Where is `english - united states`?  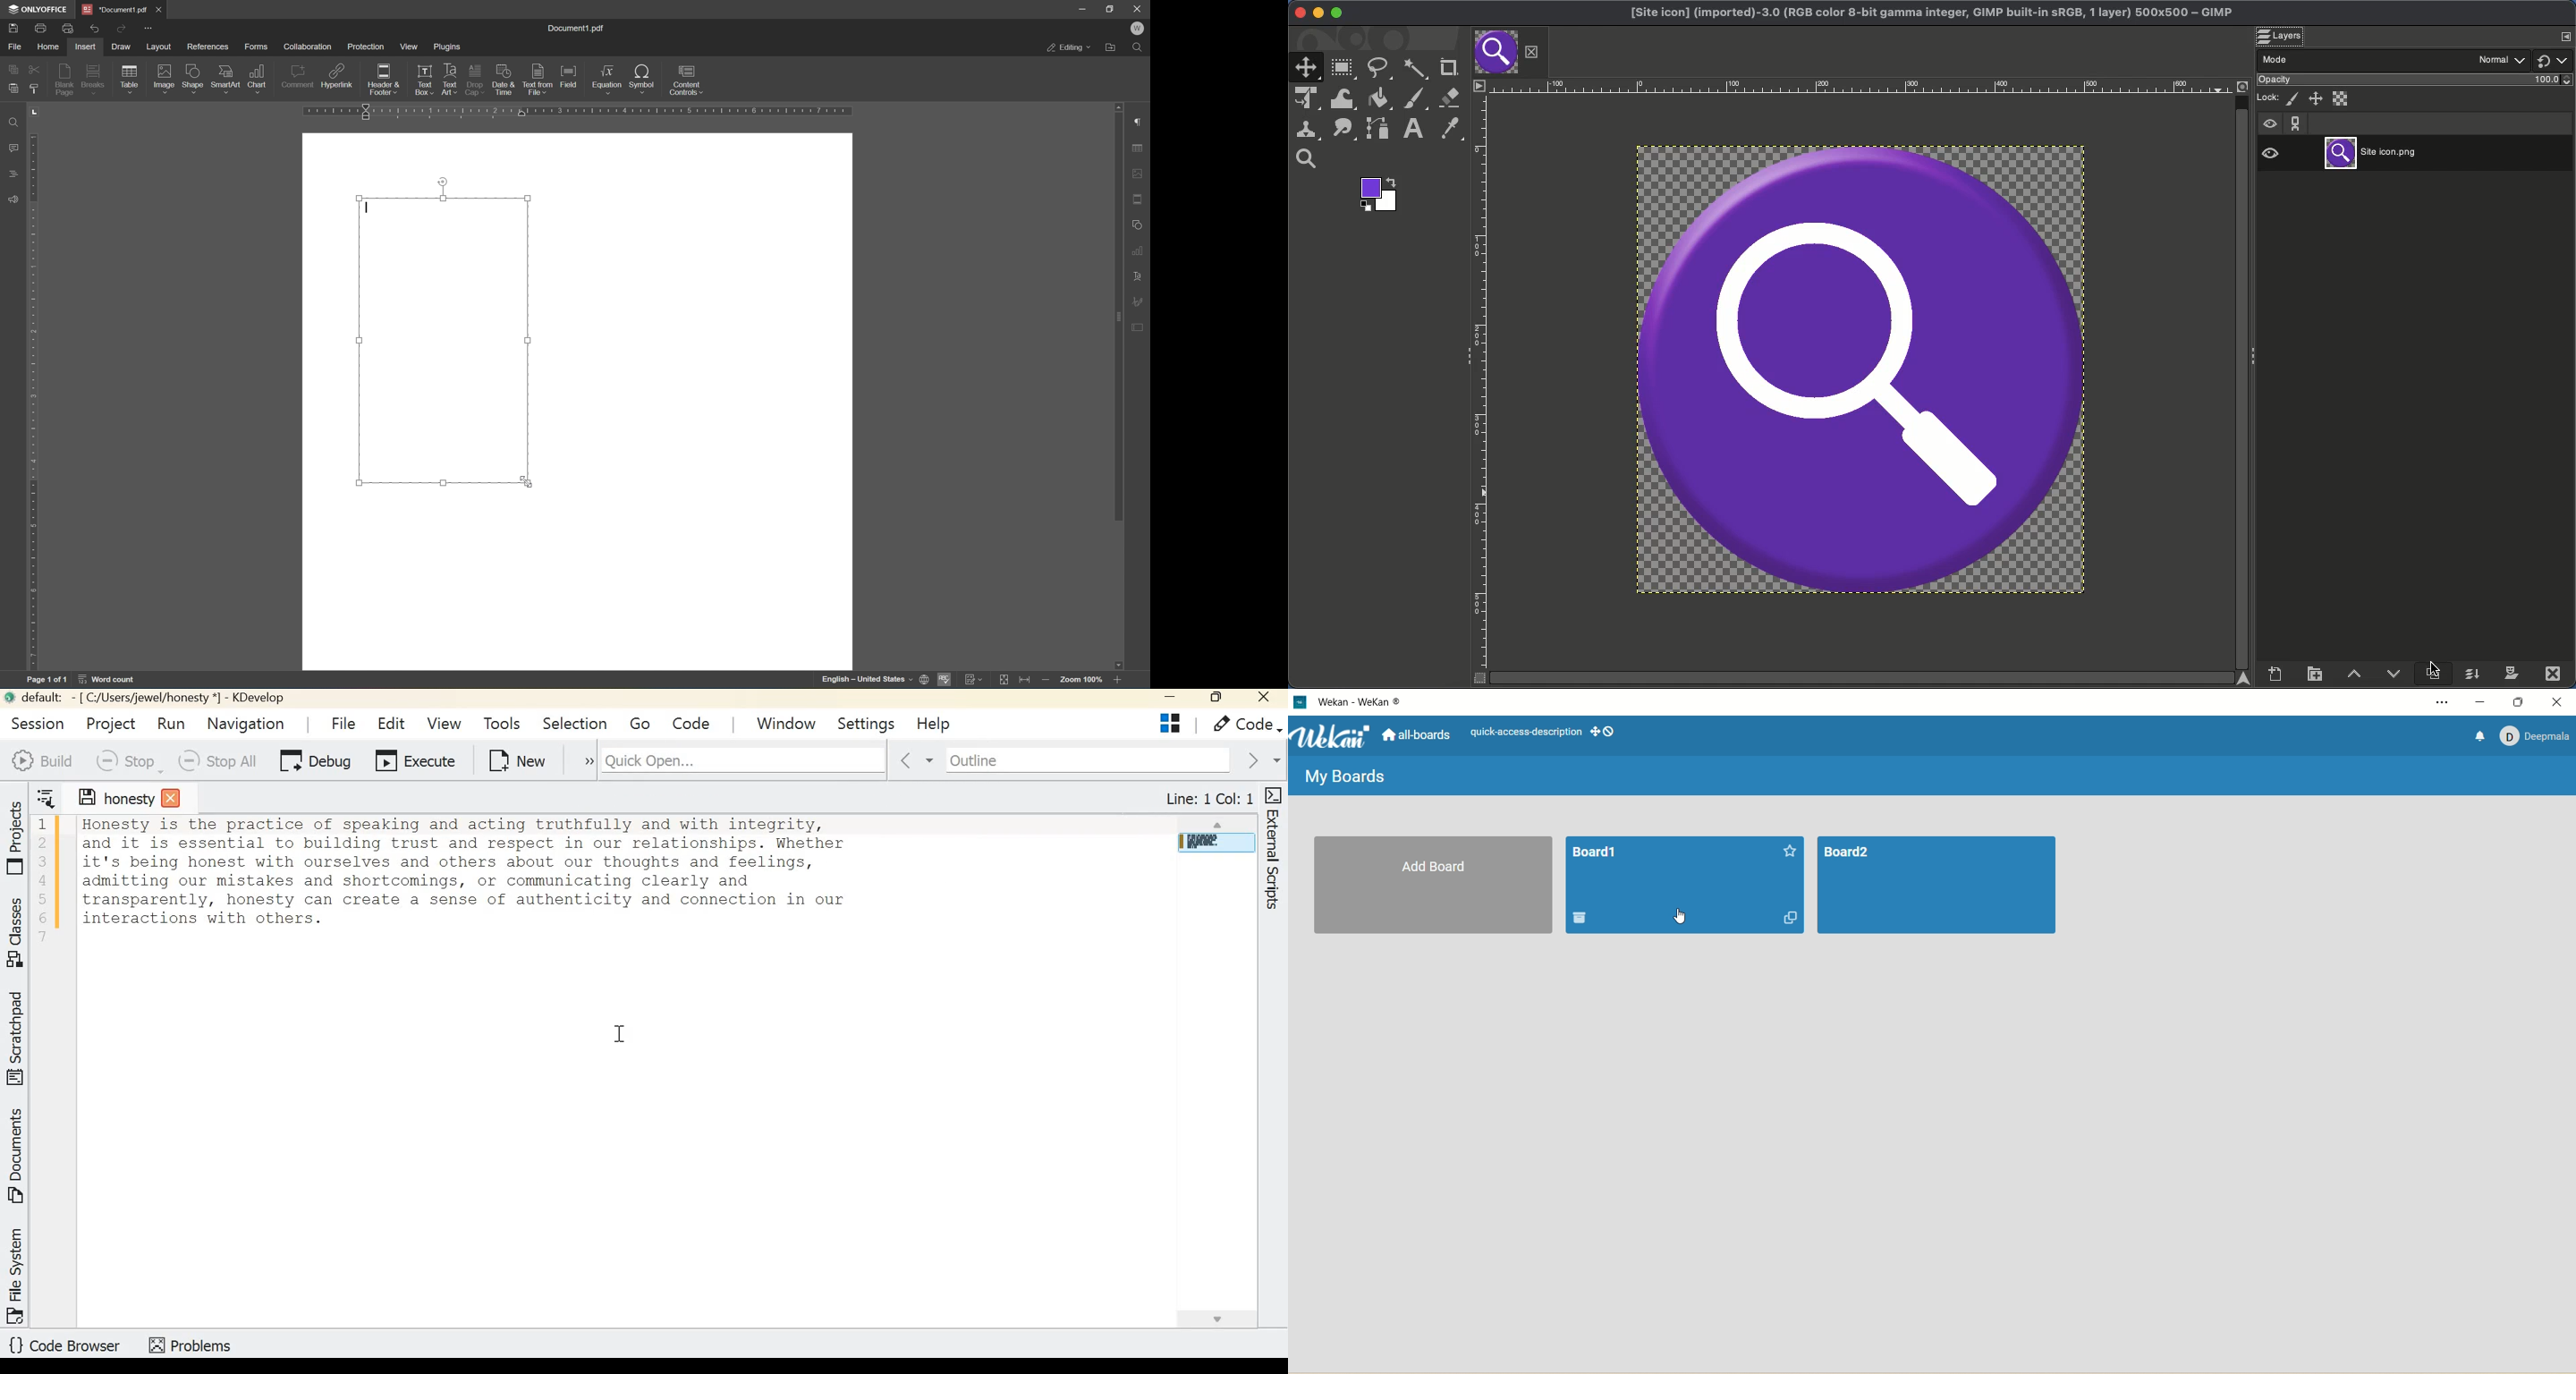 english - united states is located at coordinates (865, 680).